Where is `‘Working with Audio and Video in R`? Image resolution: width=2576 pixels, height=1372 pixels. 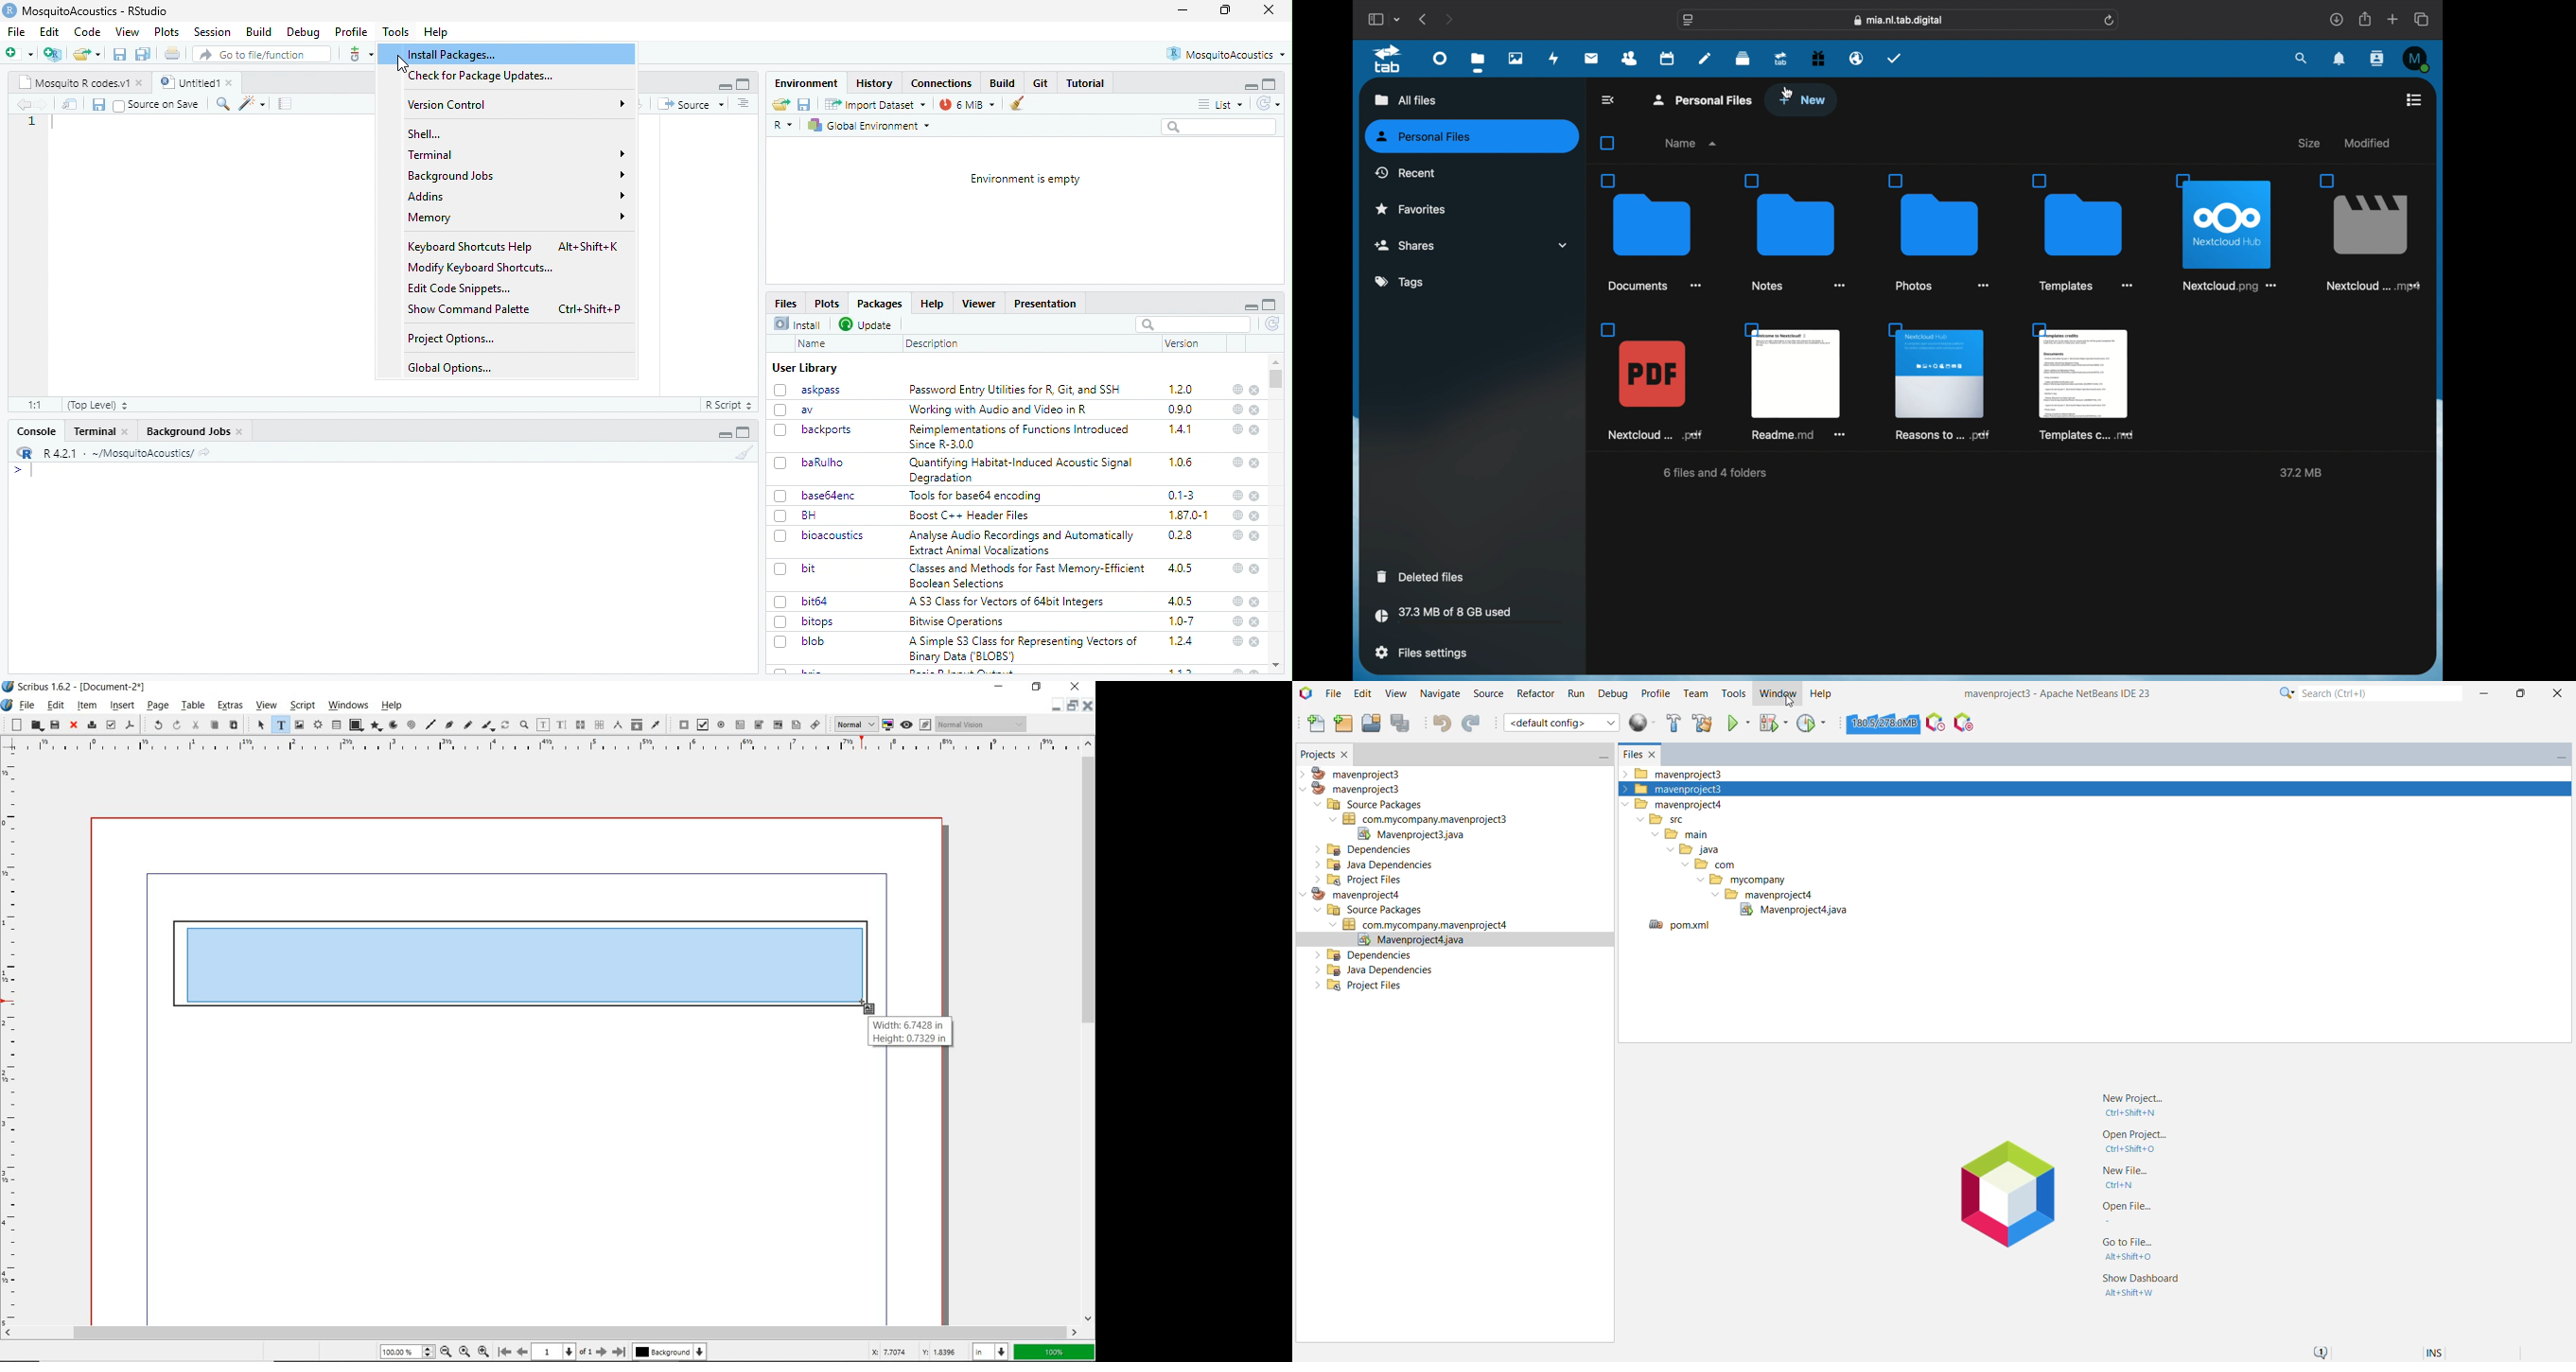 ‘Working with Audio and Video in R is located at coordinates (1002, 410).